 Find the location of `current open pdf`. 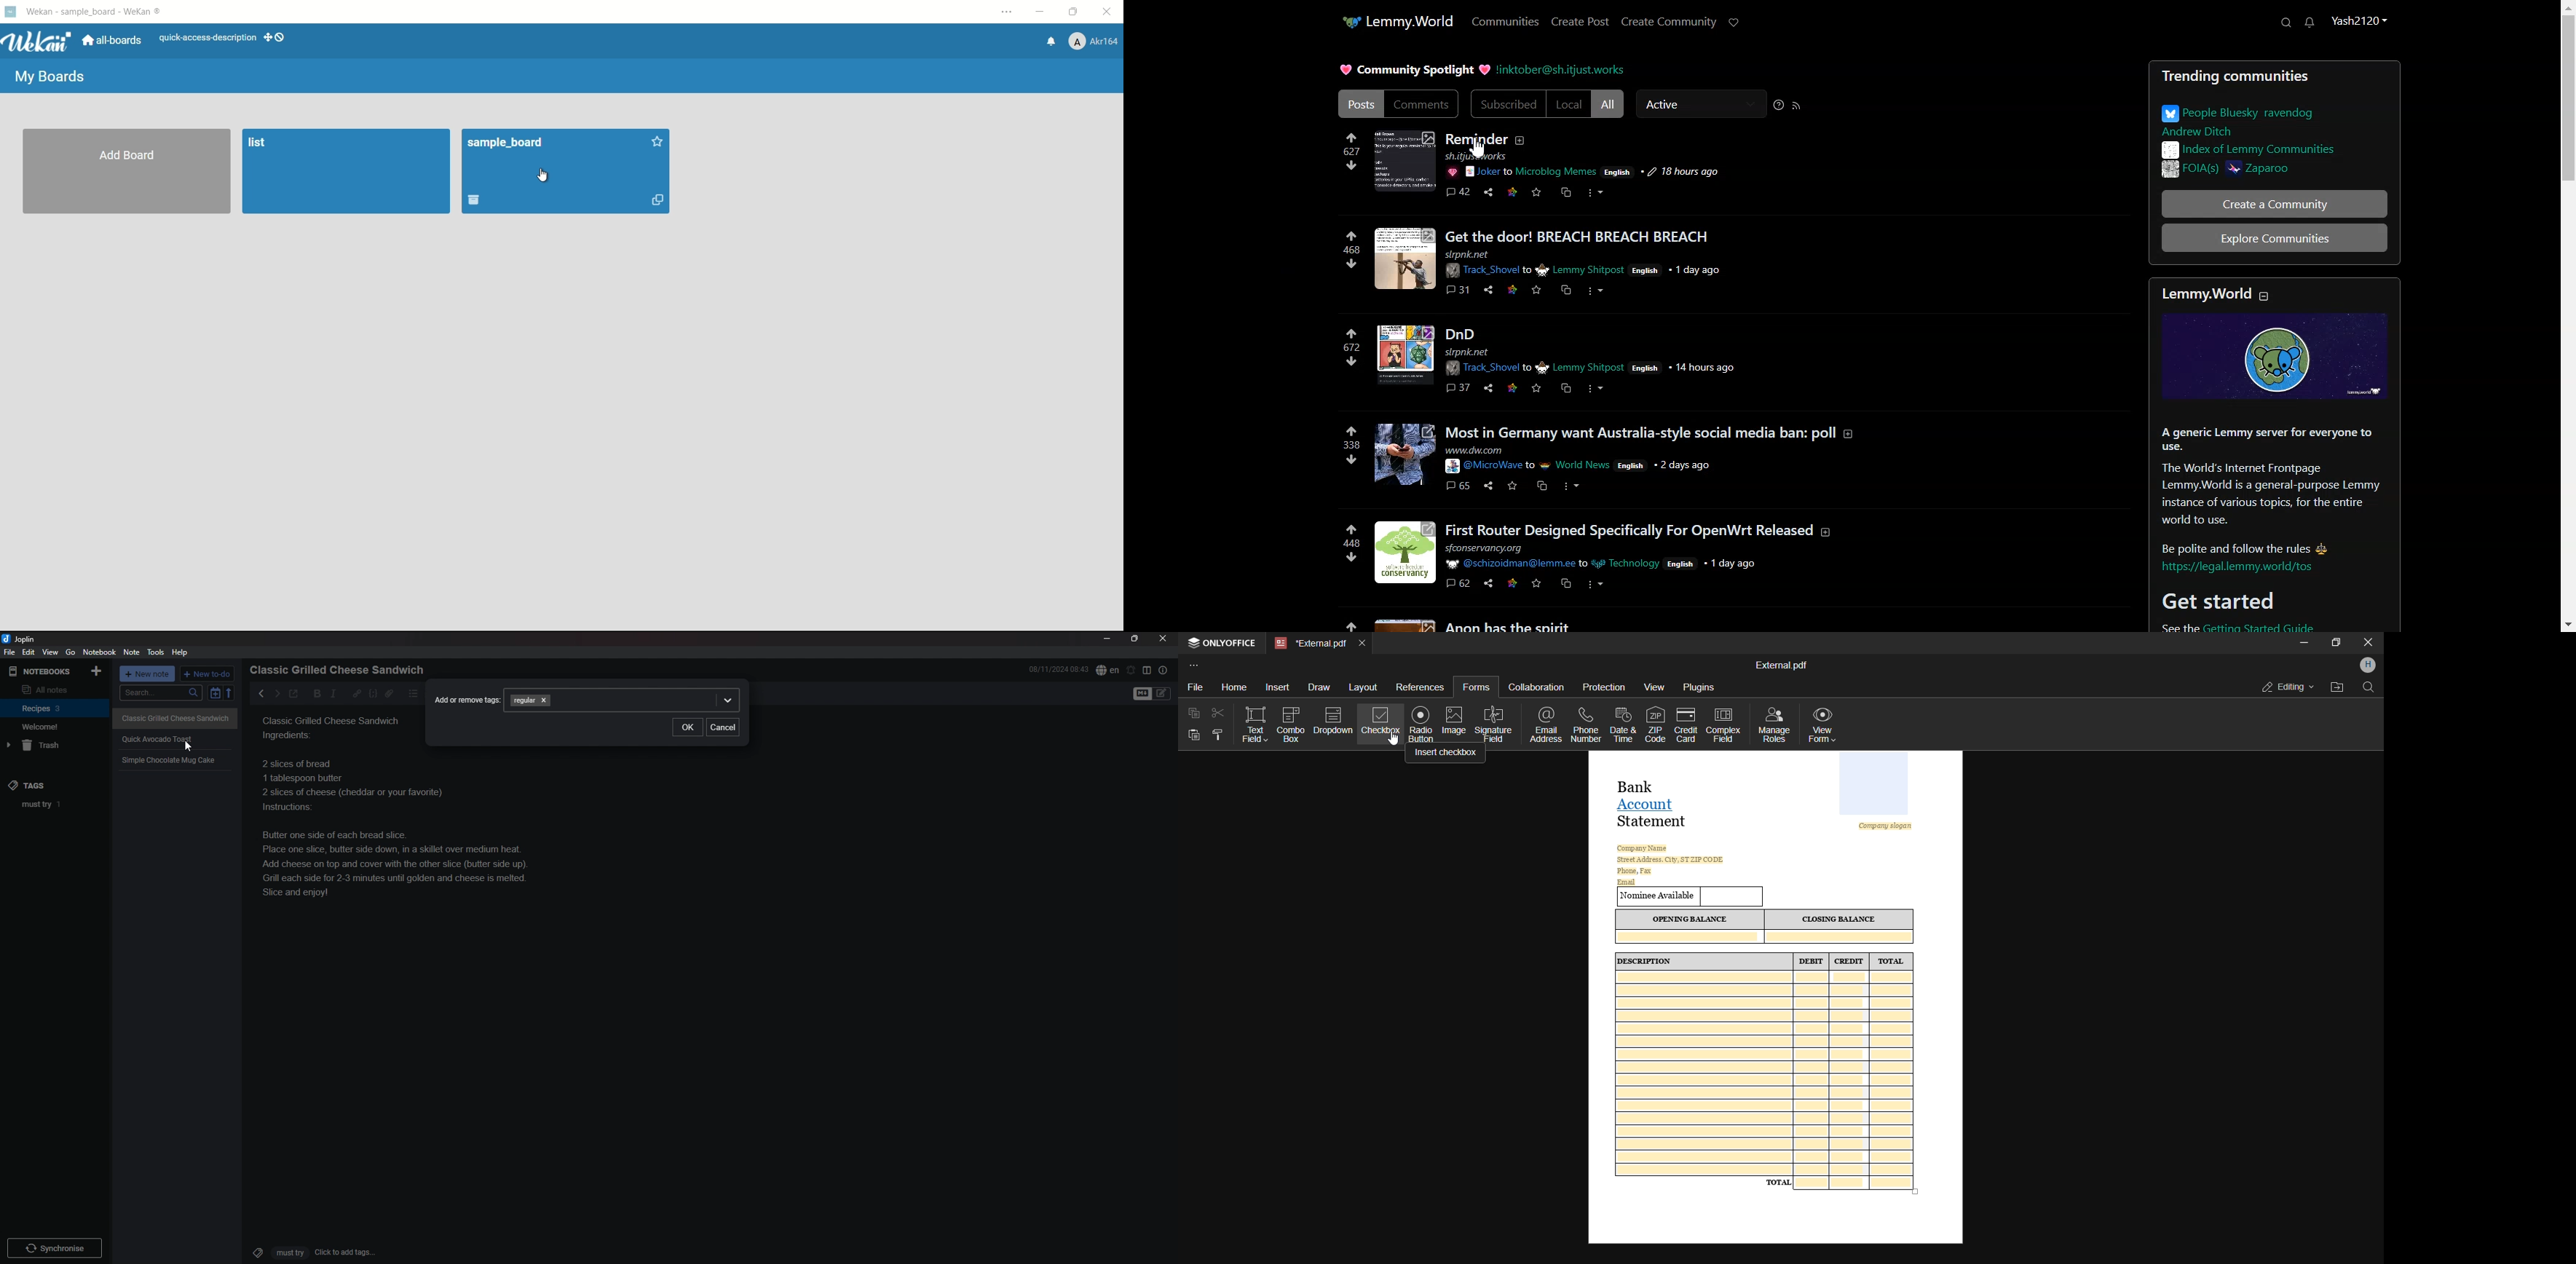

current open pdf is located at coordinates (1310, 643).